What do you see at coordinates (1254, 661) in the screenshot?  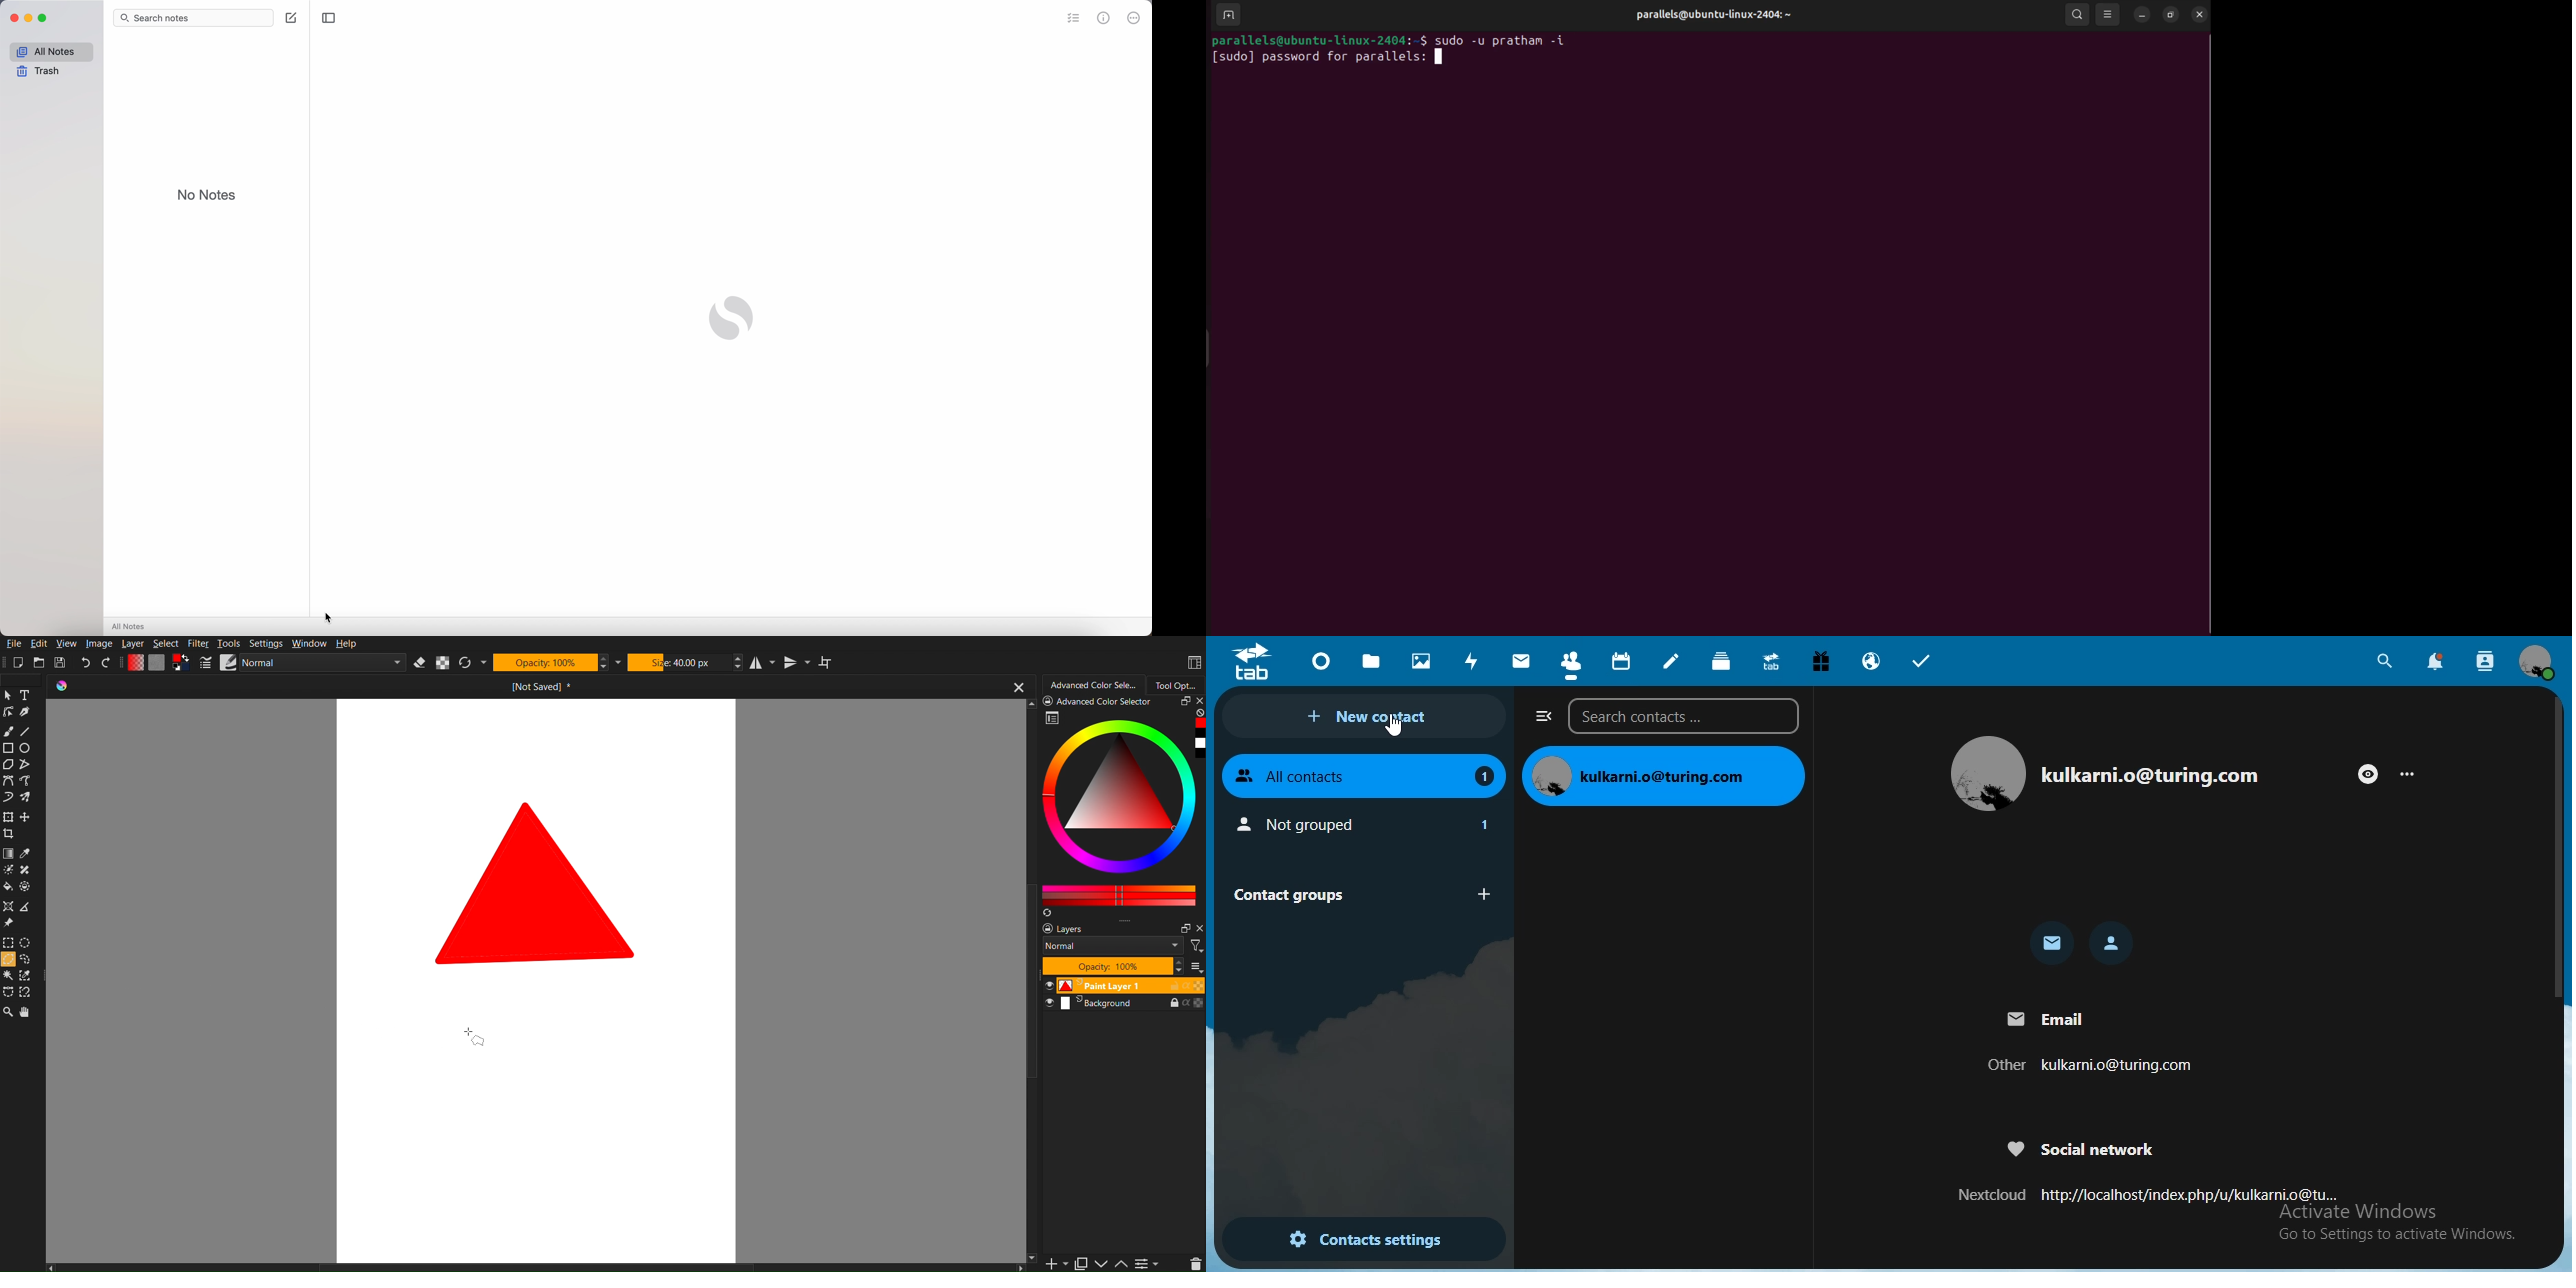 I see `icon` at bounding box center [1254, 661].